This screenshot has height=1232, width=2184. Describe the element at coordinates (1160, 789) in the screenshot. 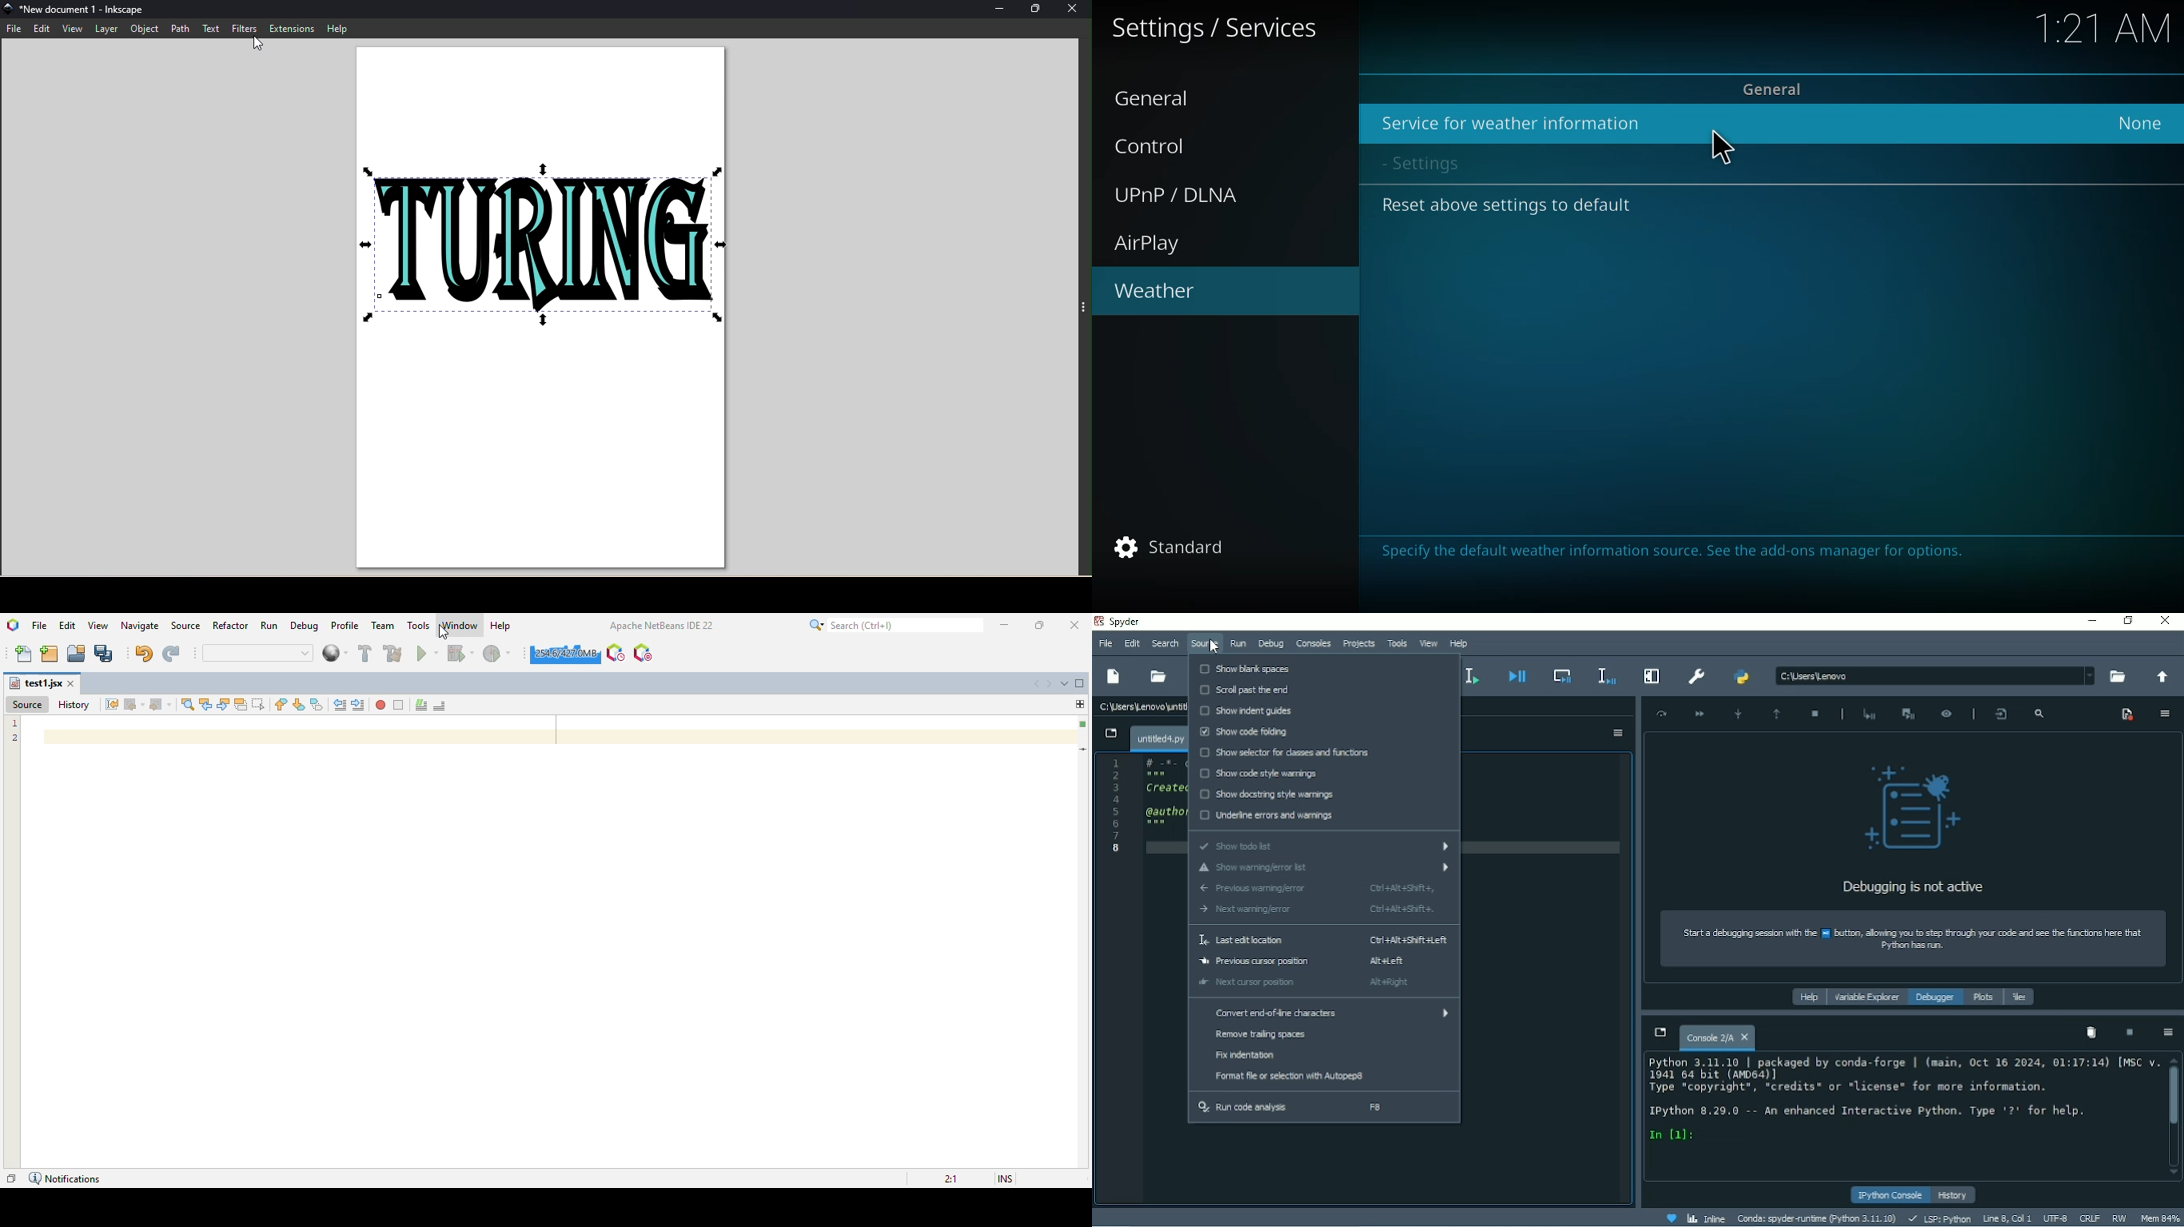

I see `Created on date and time` at that location.